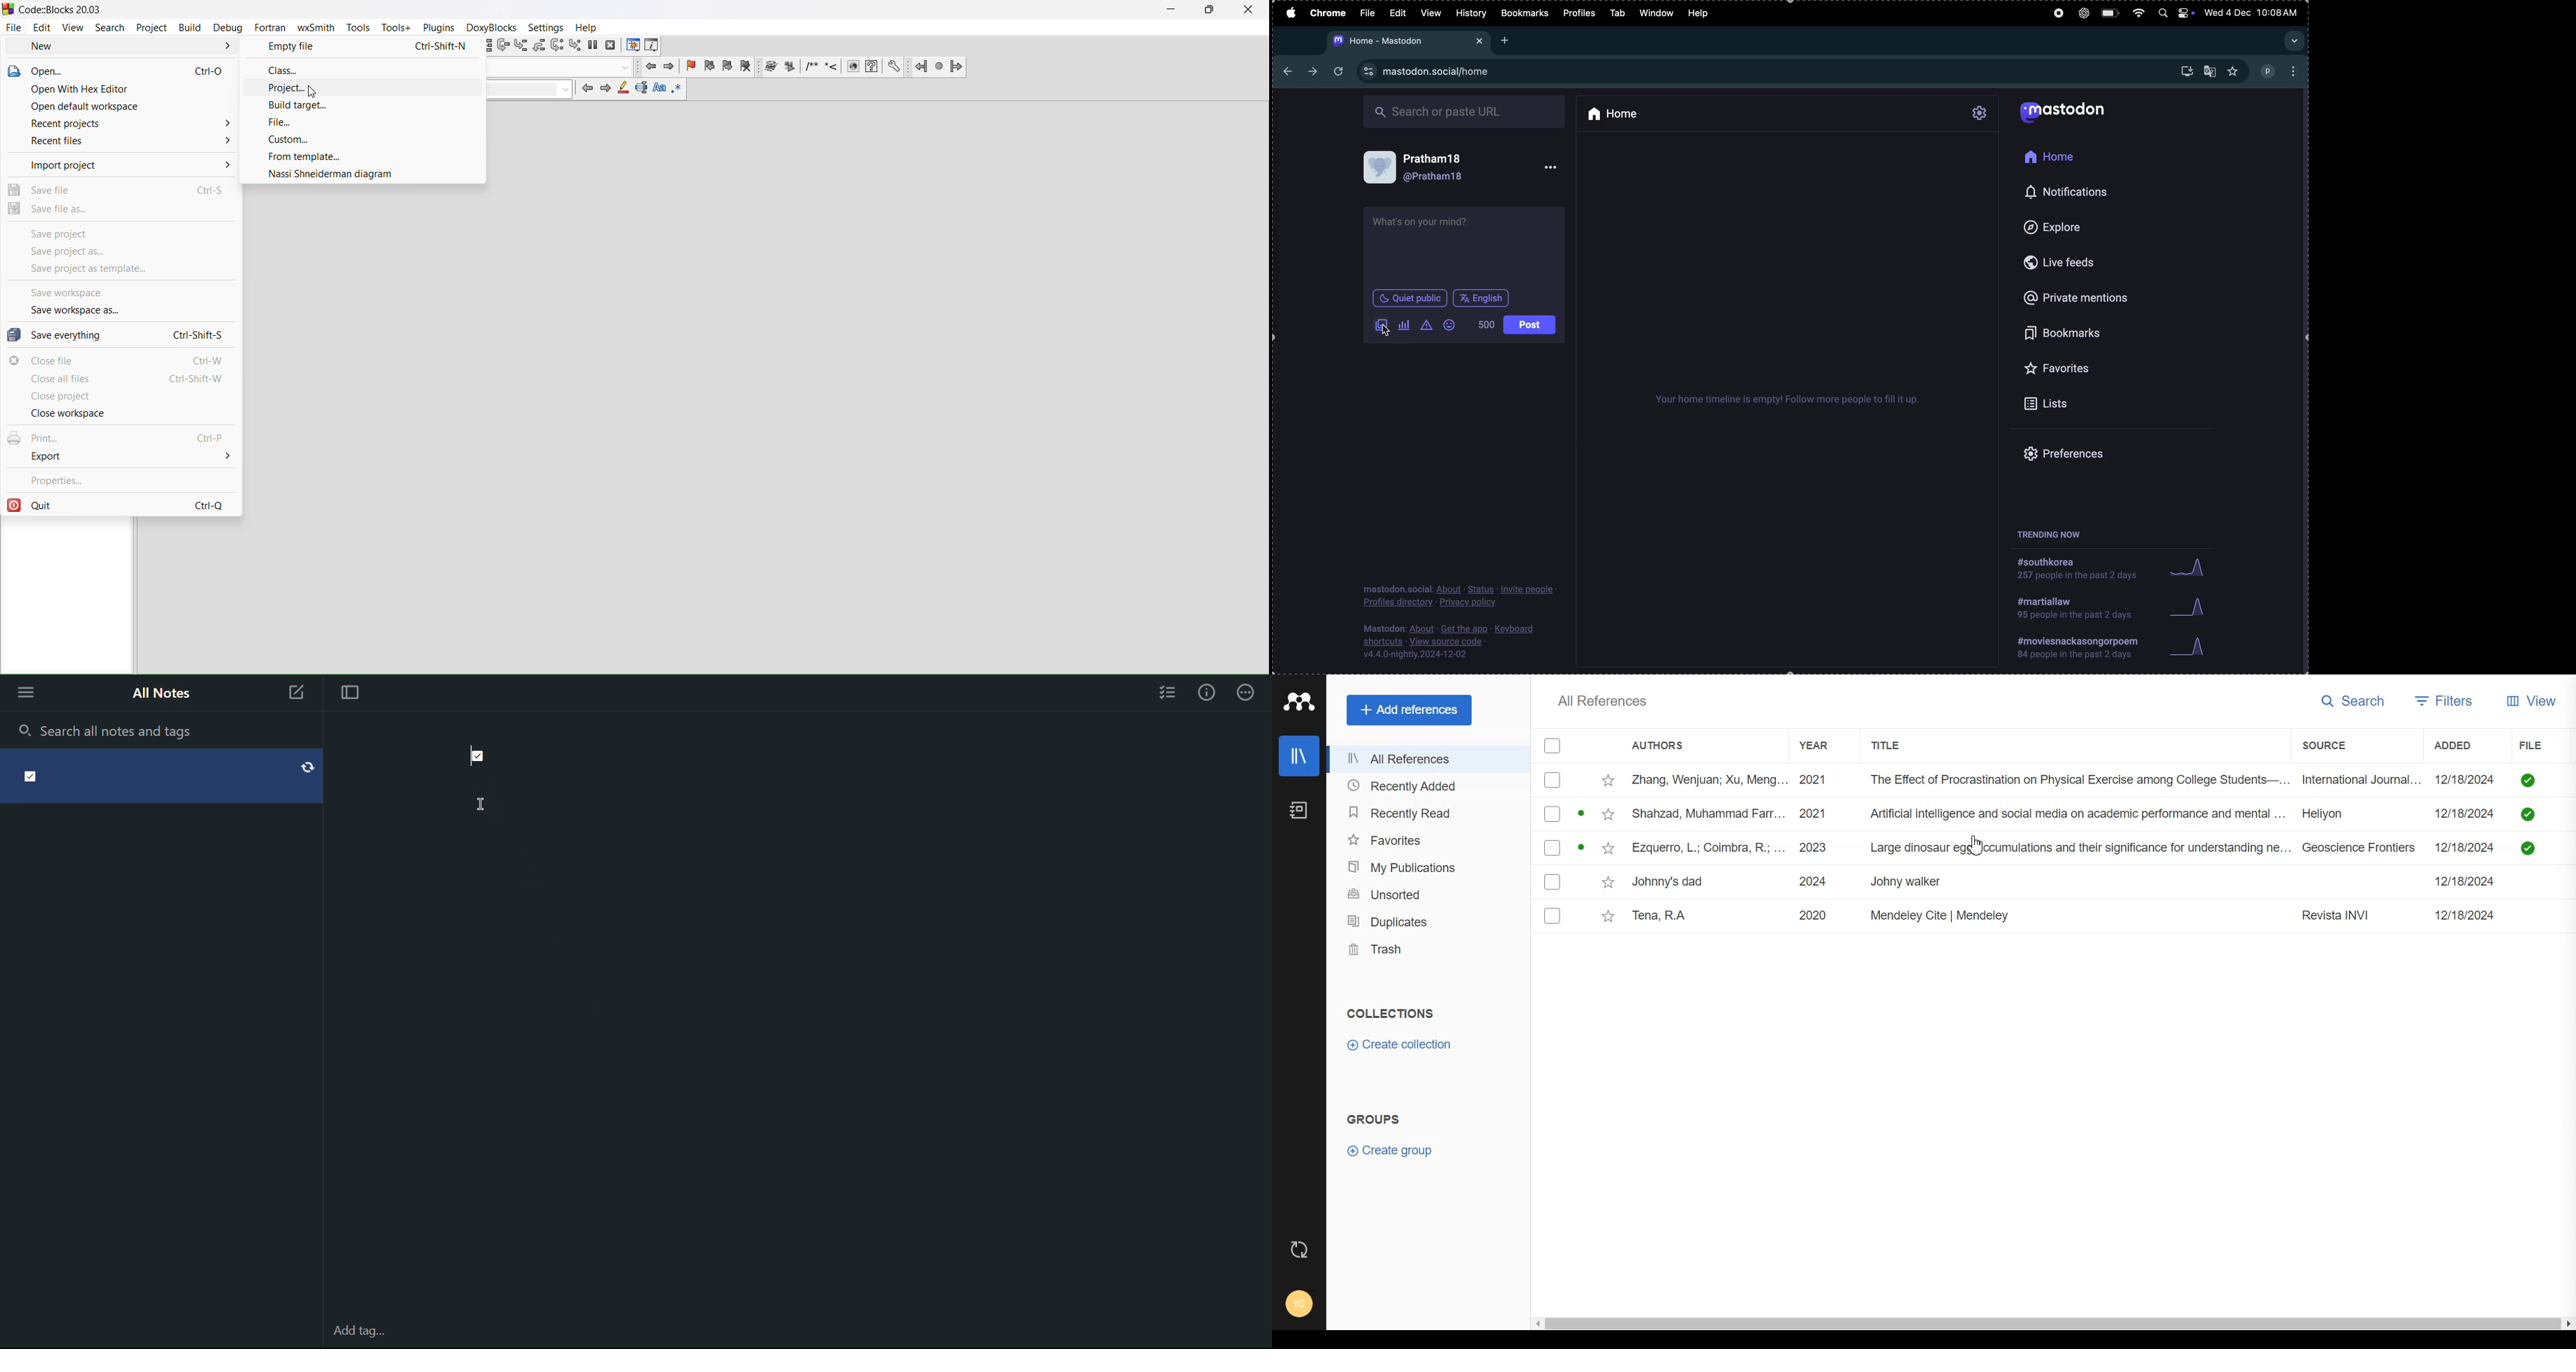 The height and width of the screenshot is (1372, 2576). I want to click on Favorites, so click(1426, 840).